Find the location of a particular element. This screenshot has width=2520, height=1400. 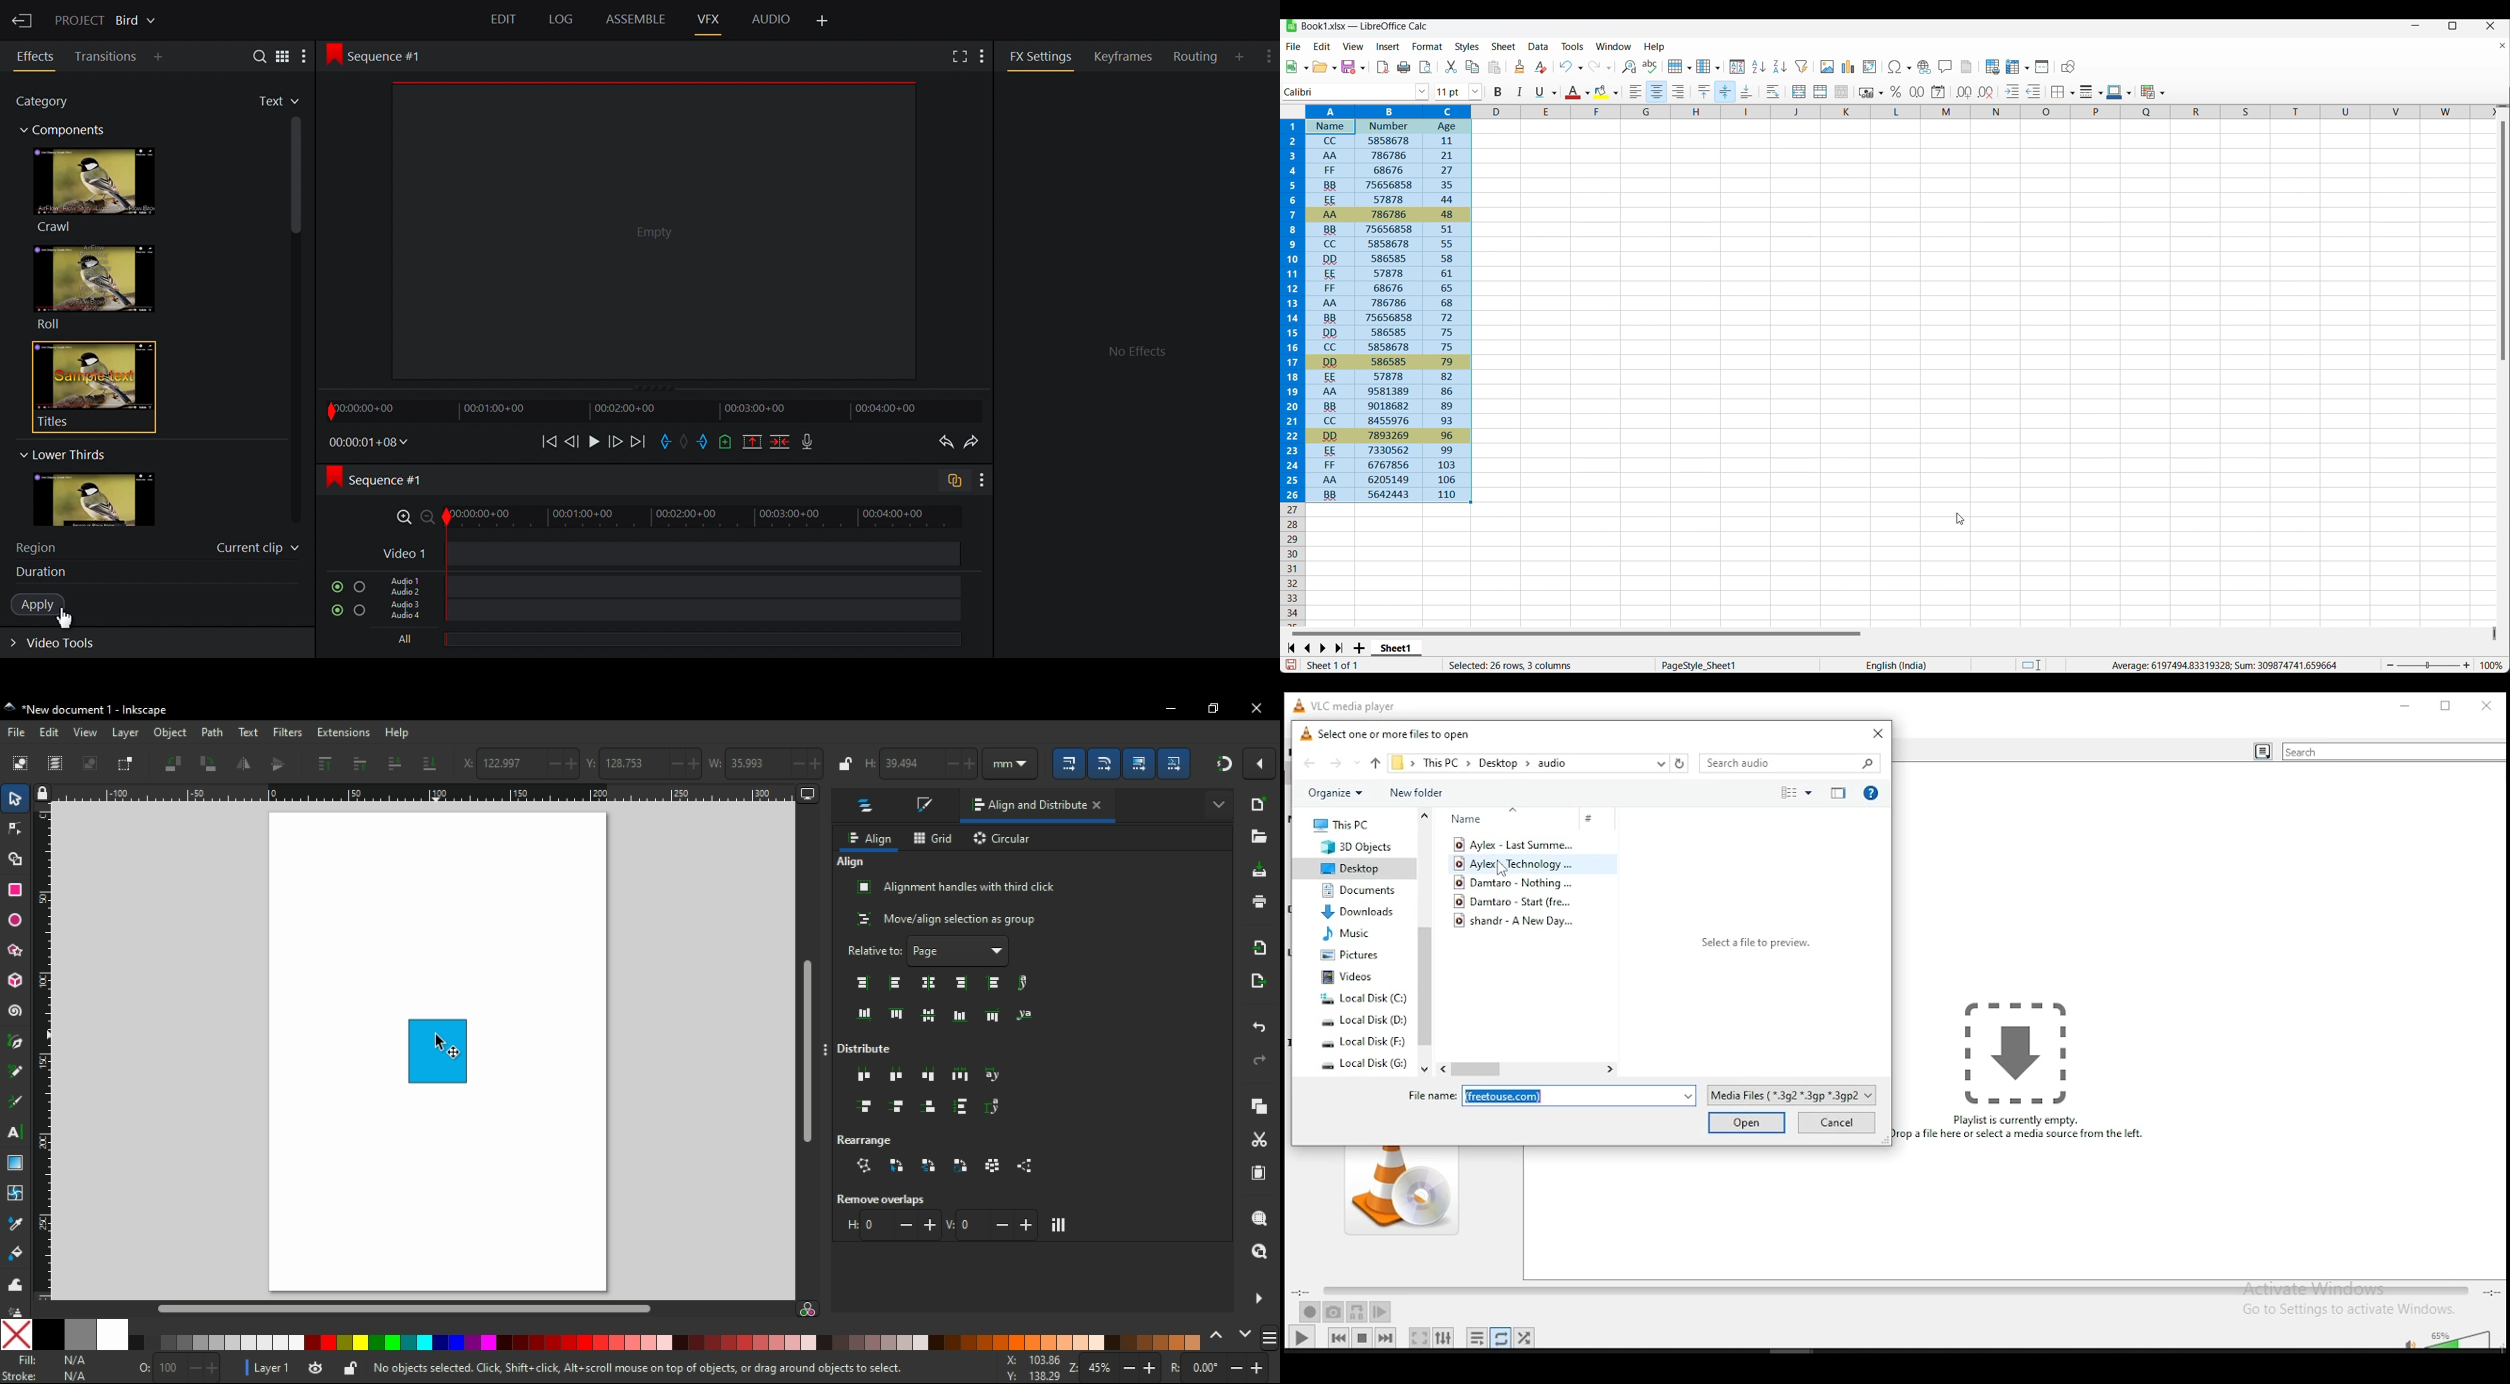

Roll is located at coordinates (93, 287).